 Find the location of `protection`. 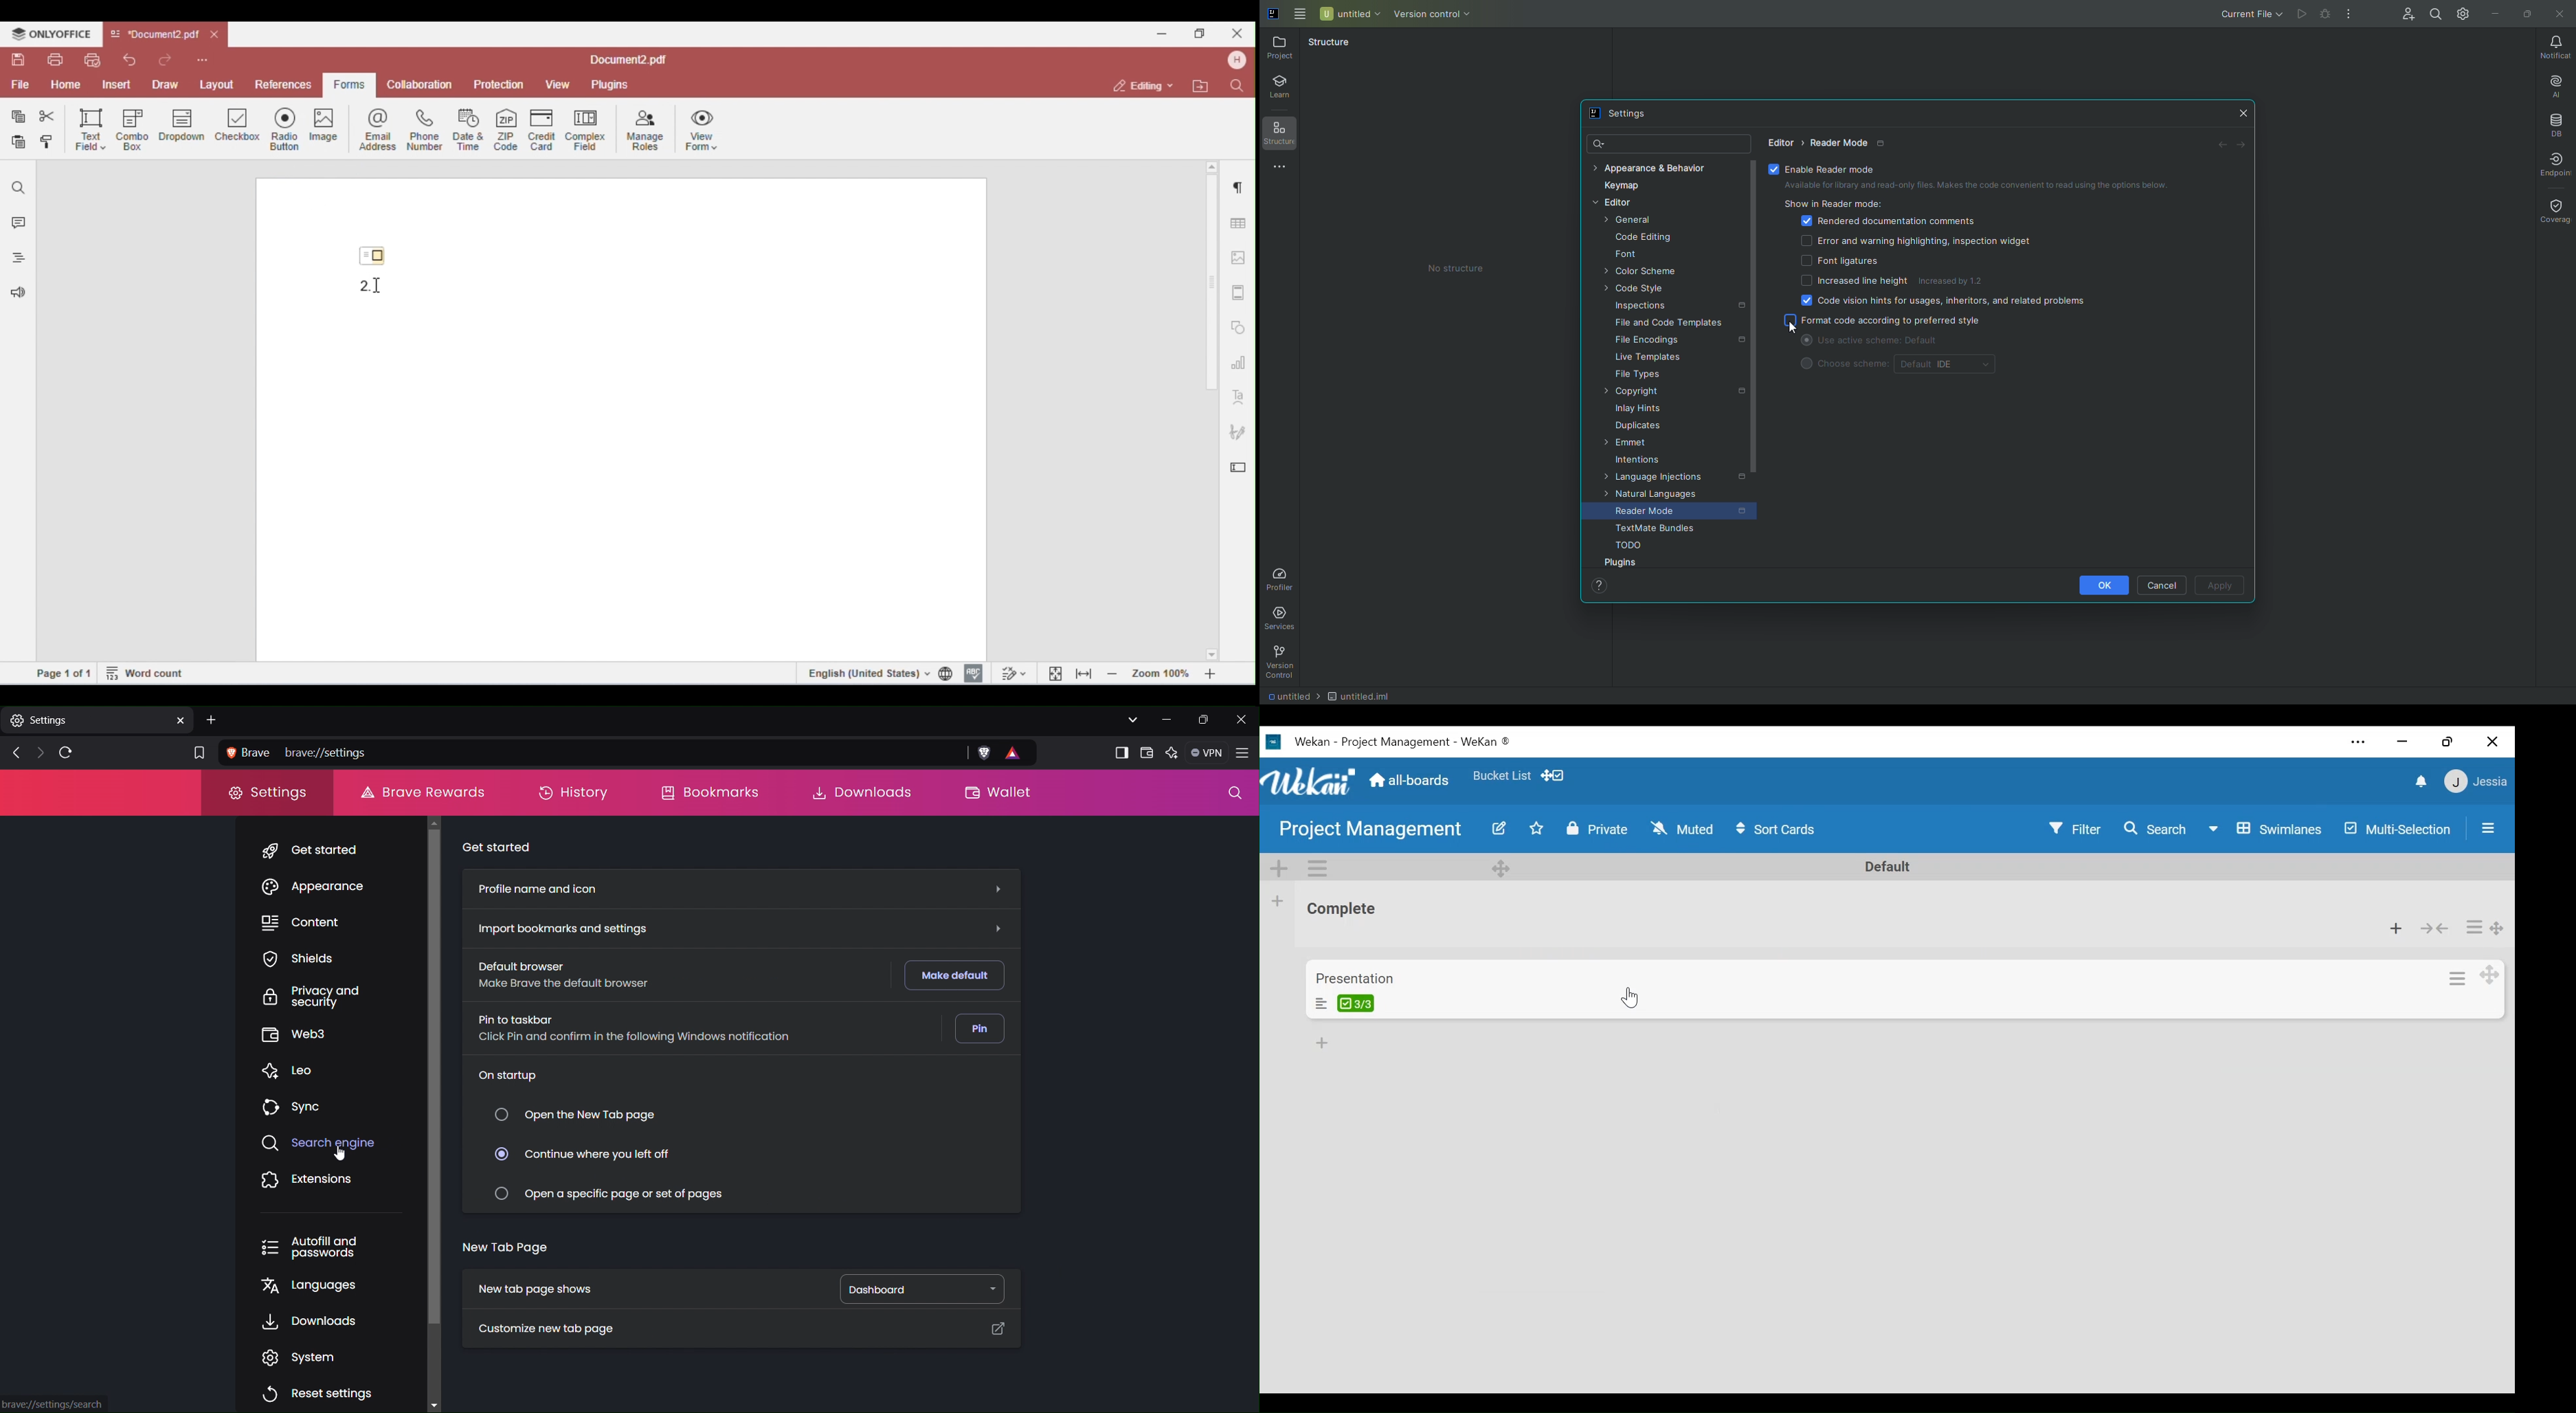

protection is located at coordinates (500, 85).